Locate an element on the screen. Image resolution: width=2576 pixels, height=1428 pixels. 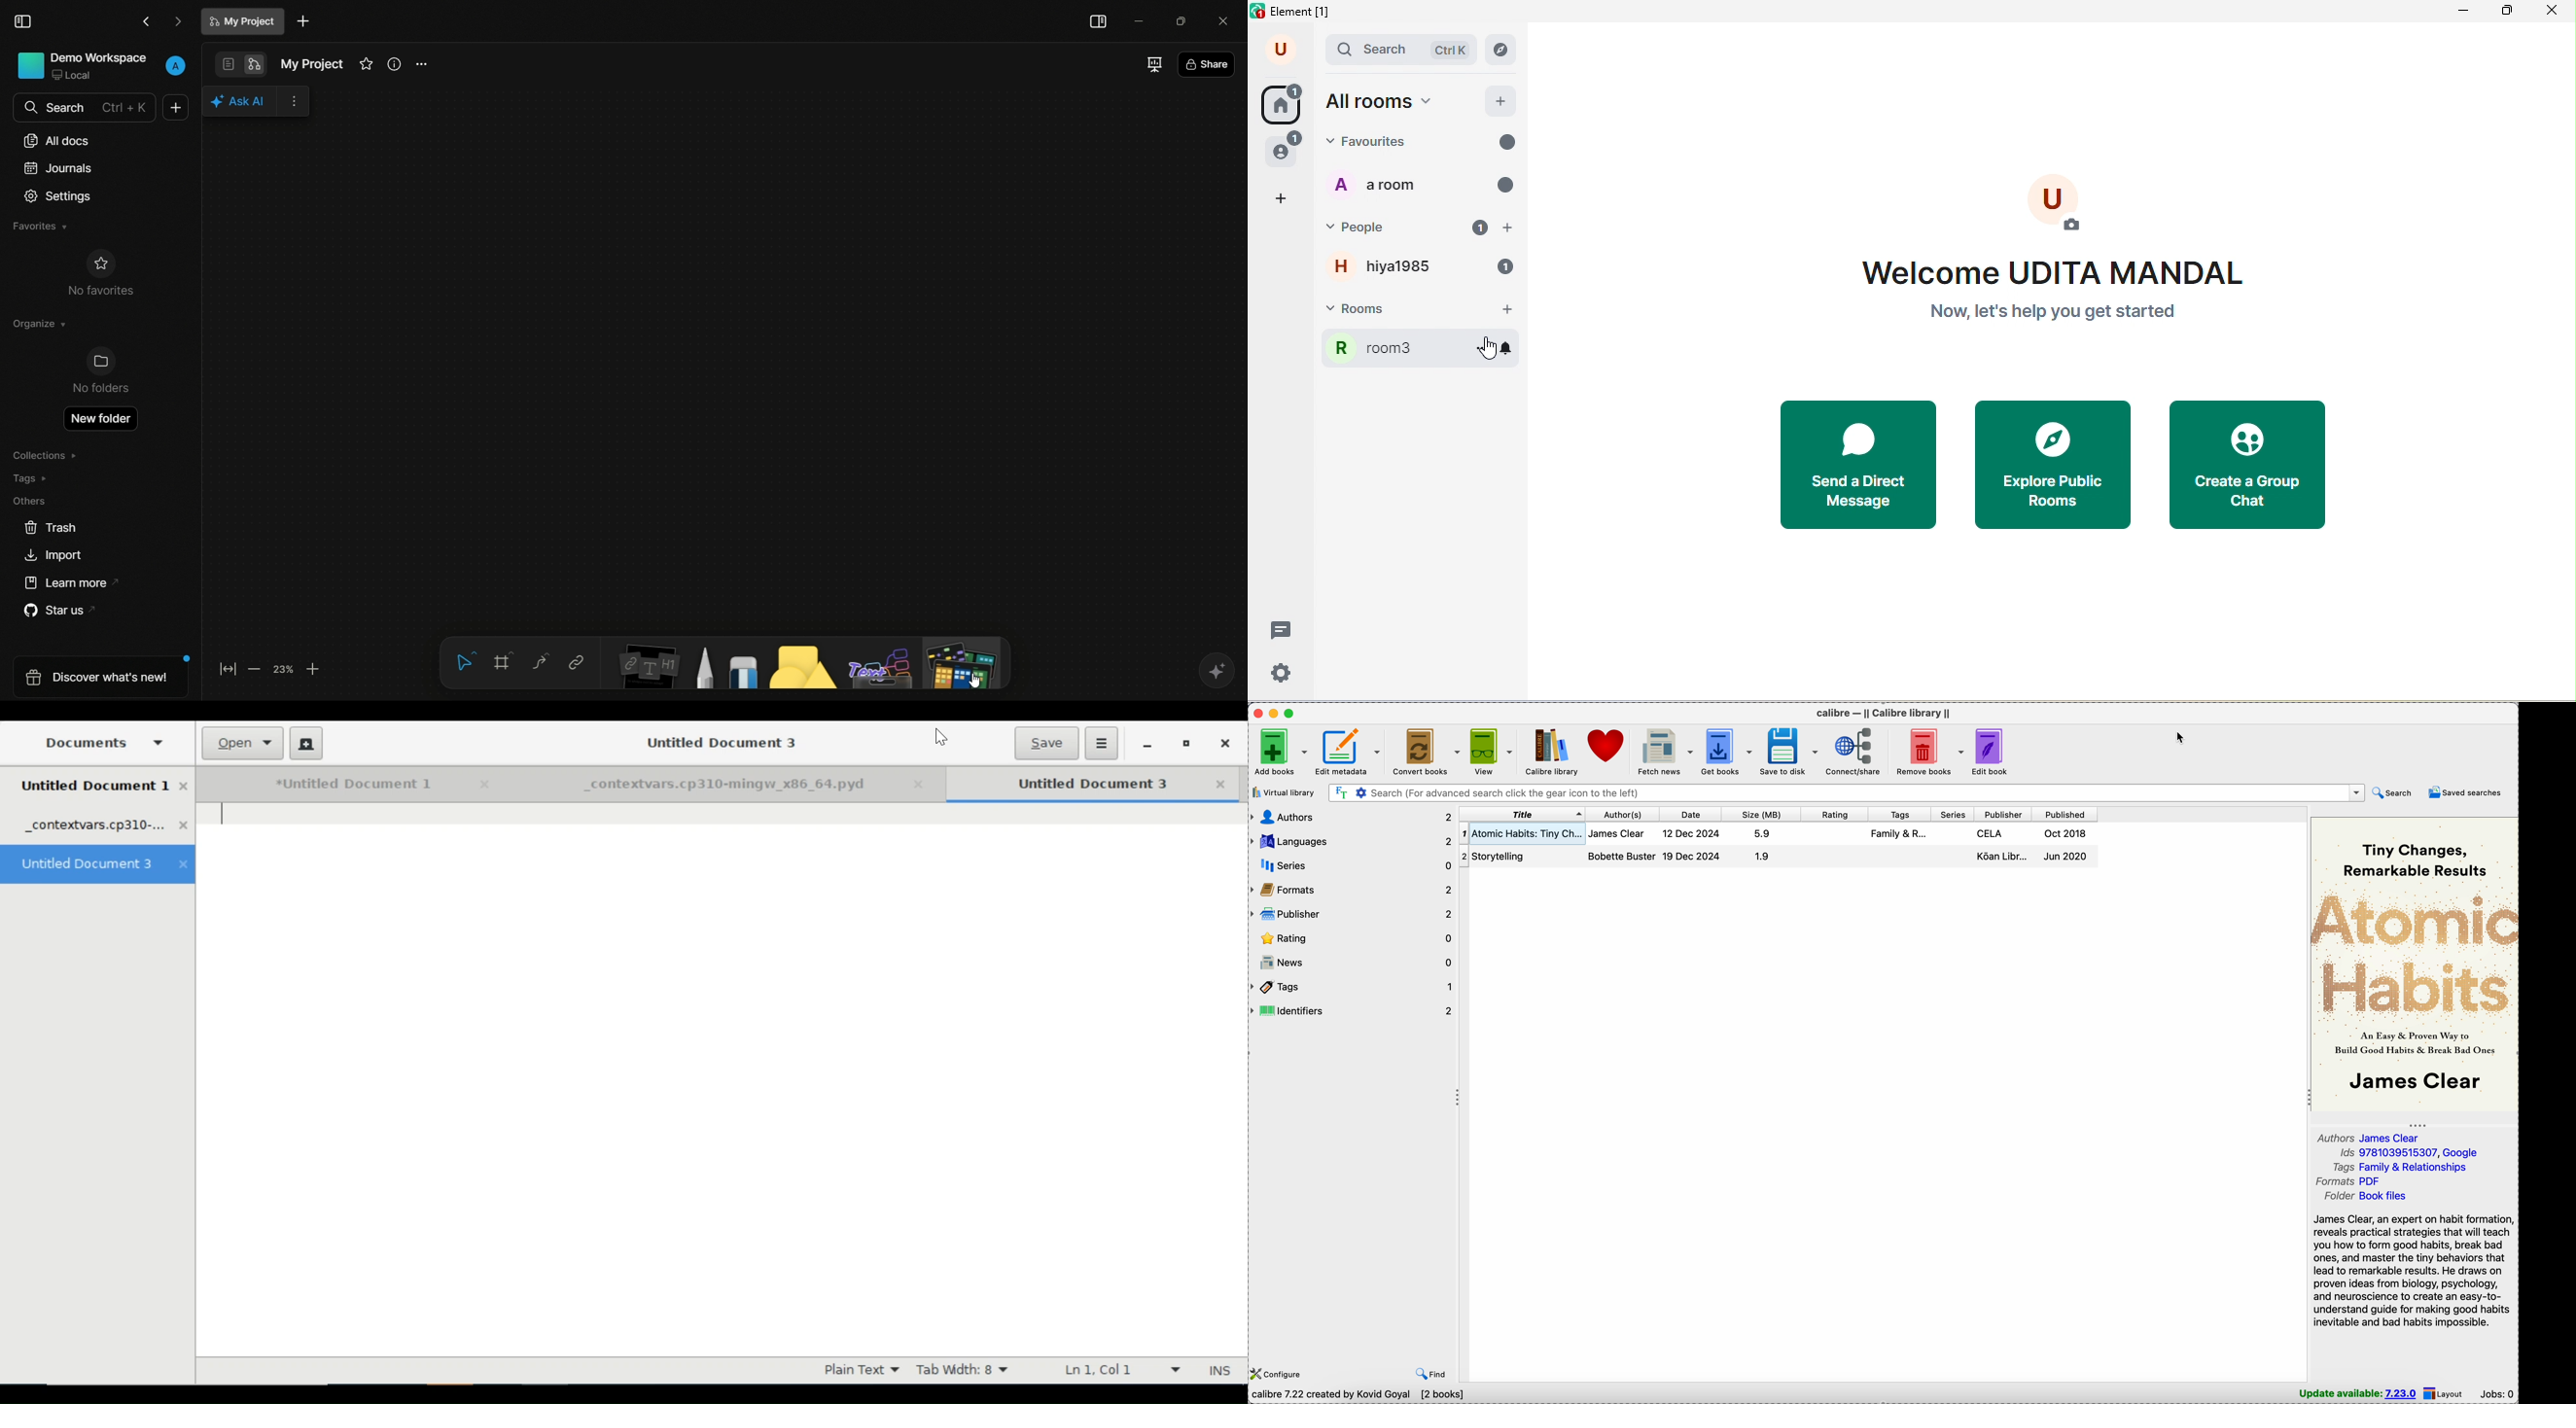
authors is located at coordinates (1622, 847).